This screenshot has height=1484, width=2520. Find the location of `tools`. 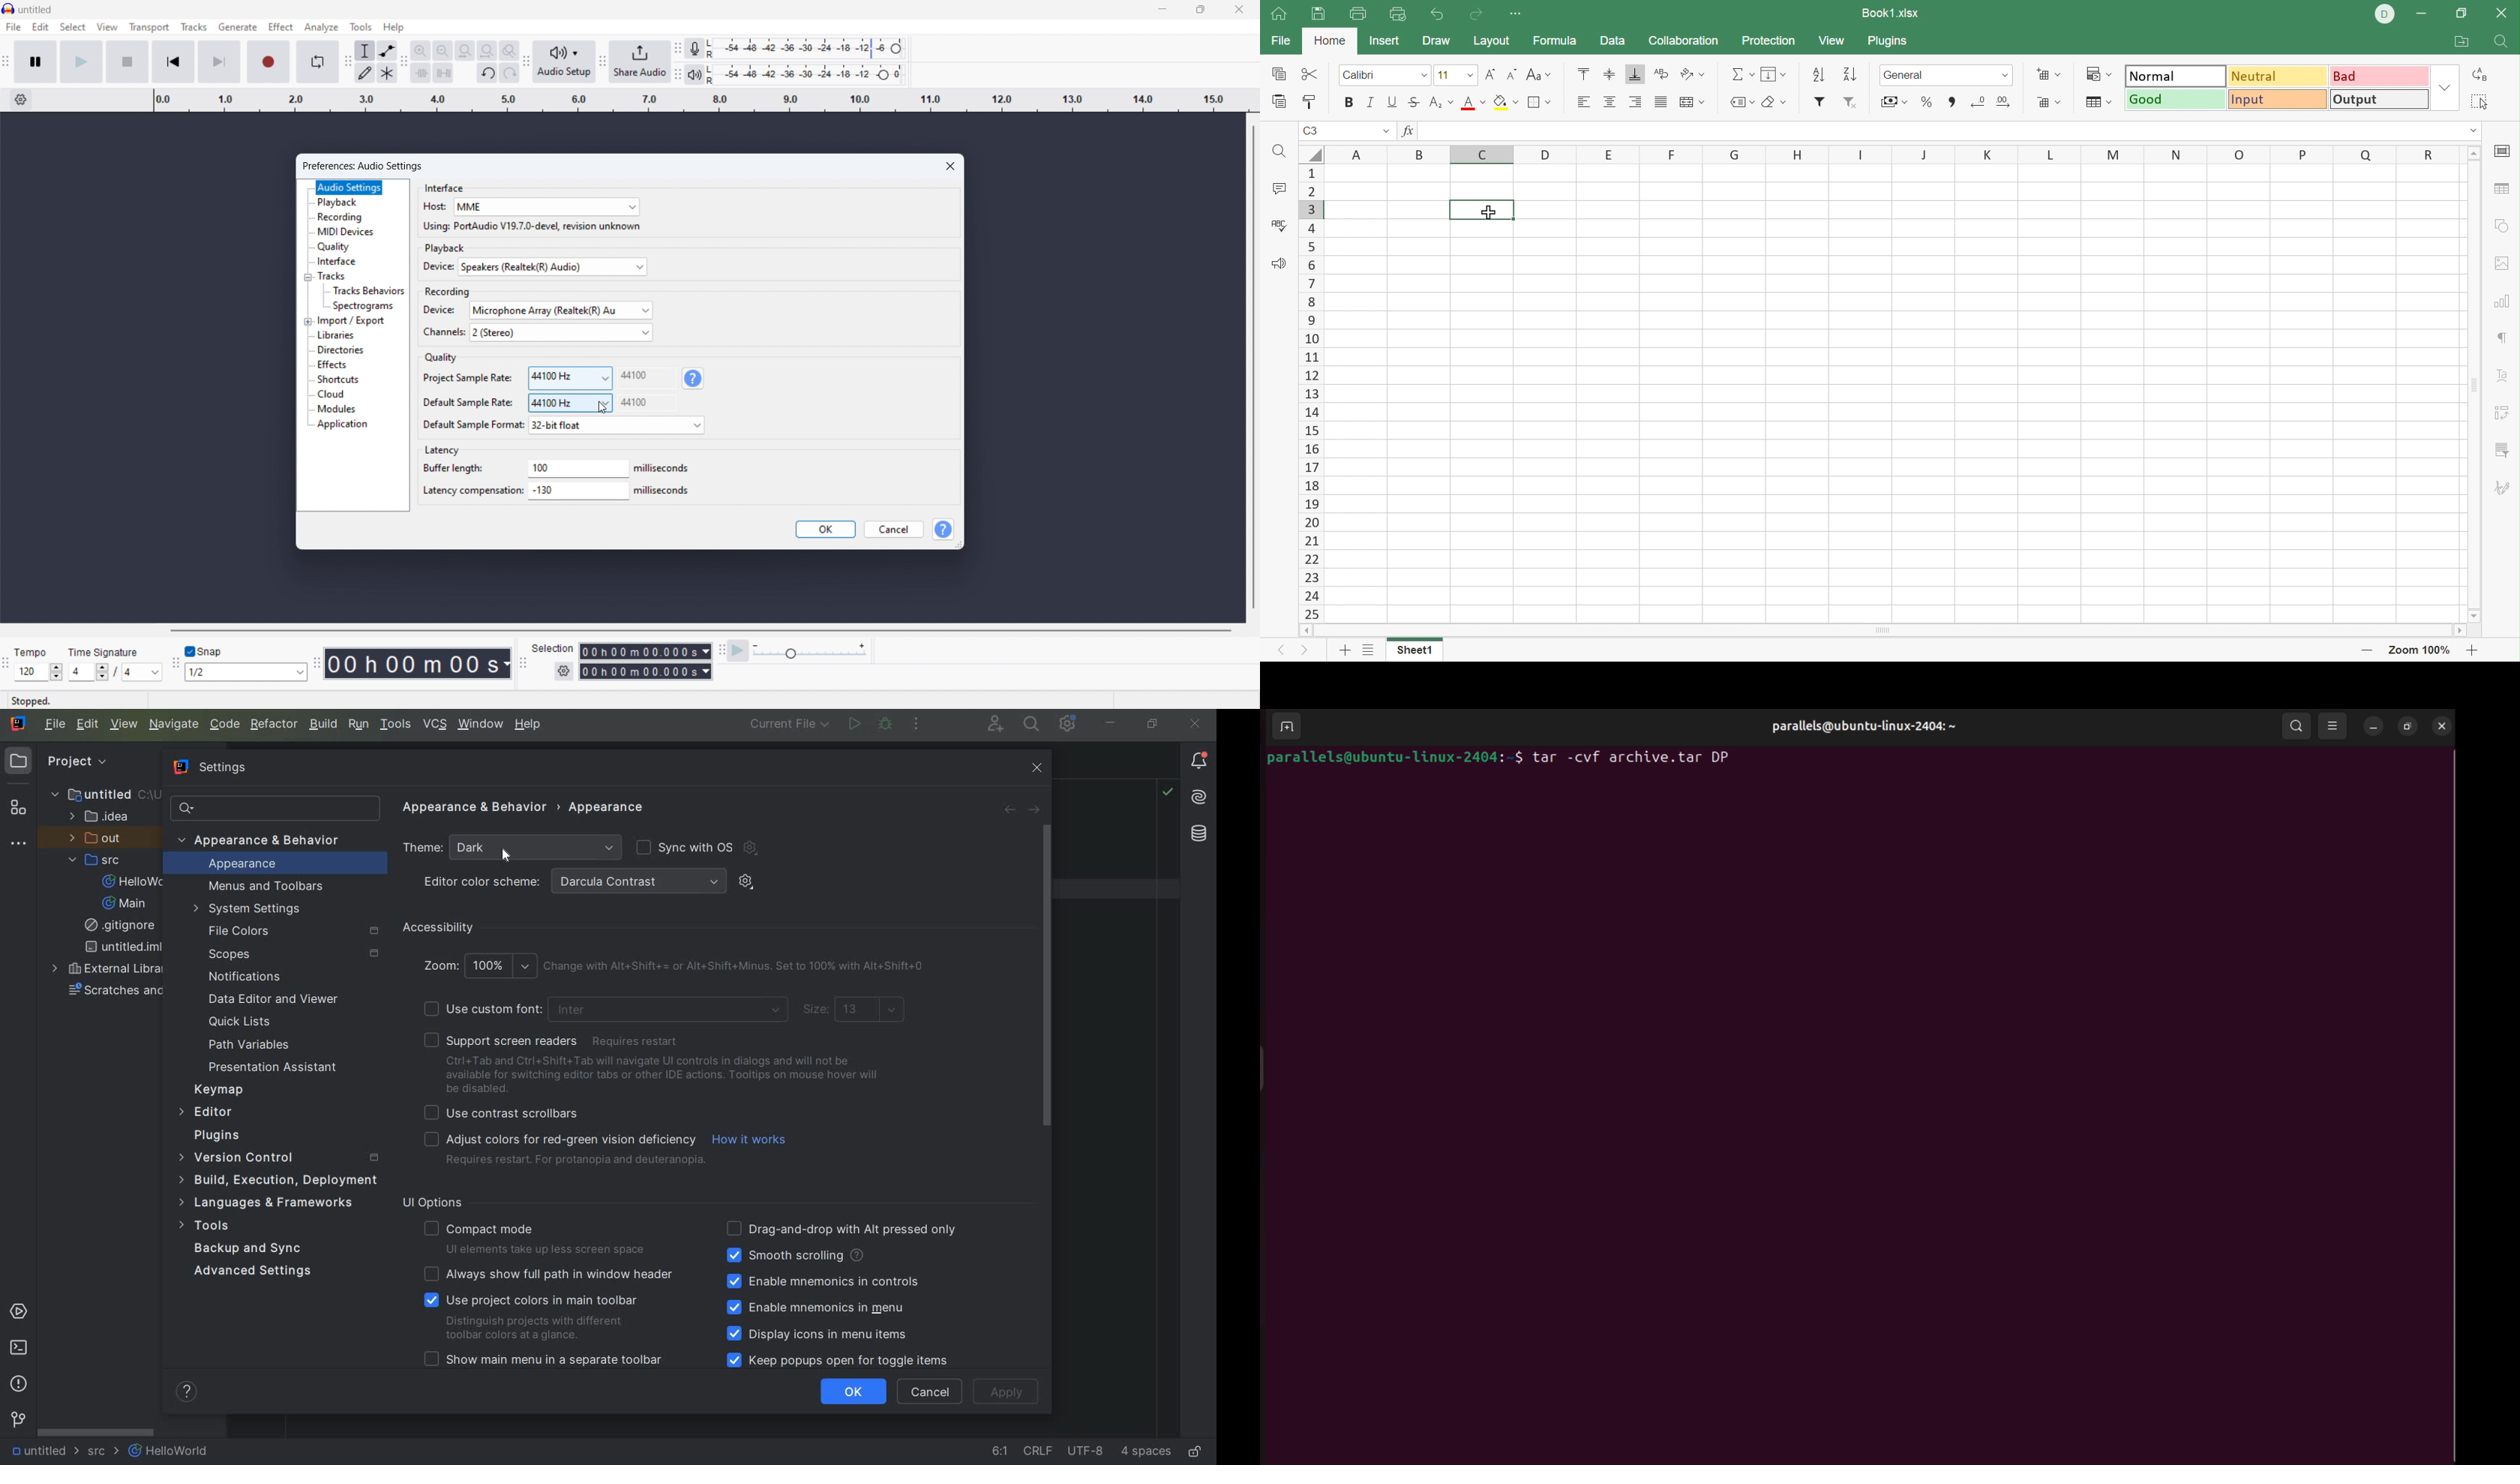

tools is located at coordinates (361, 27).